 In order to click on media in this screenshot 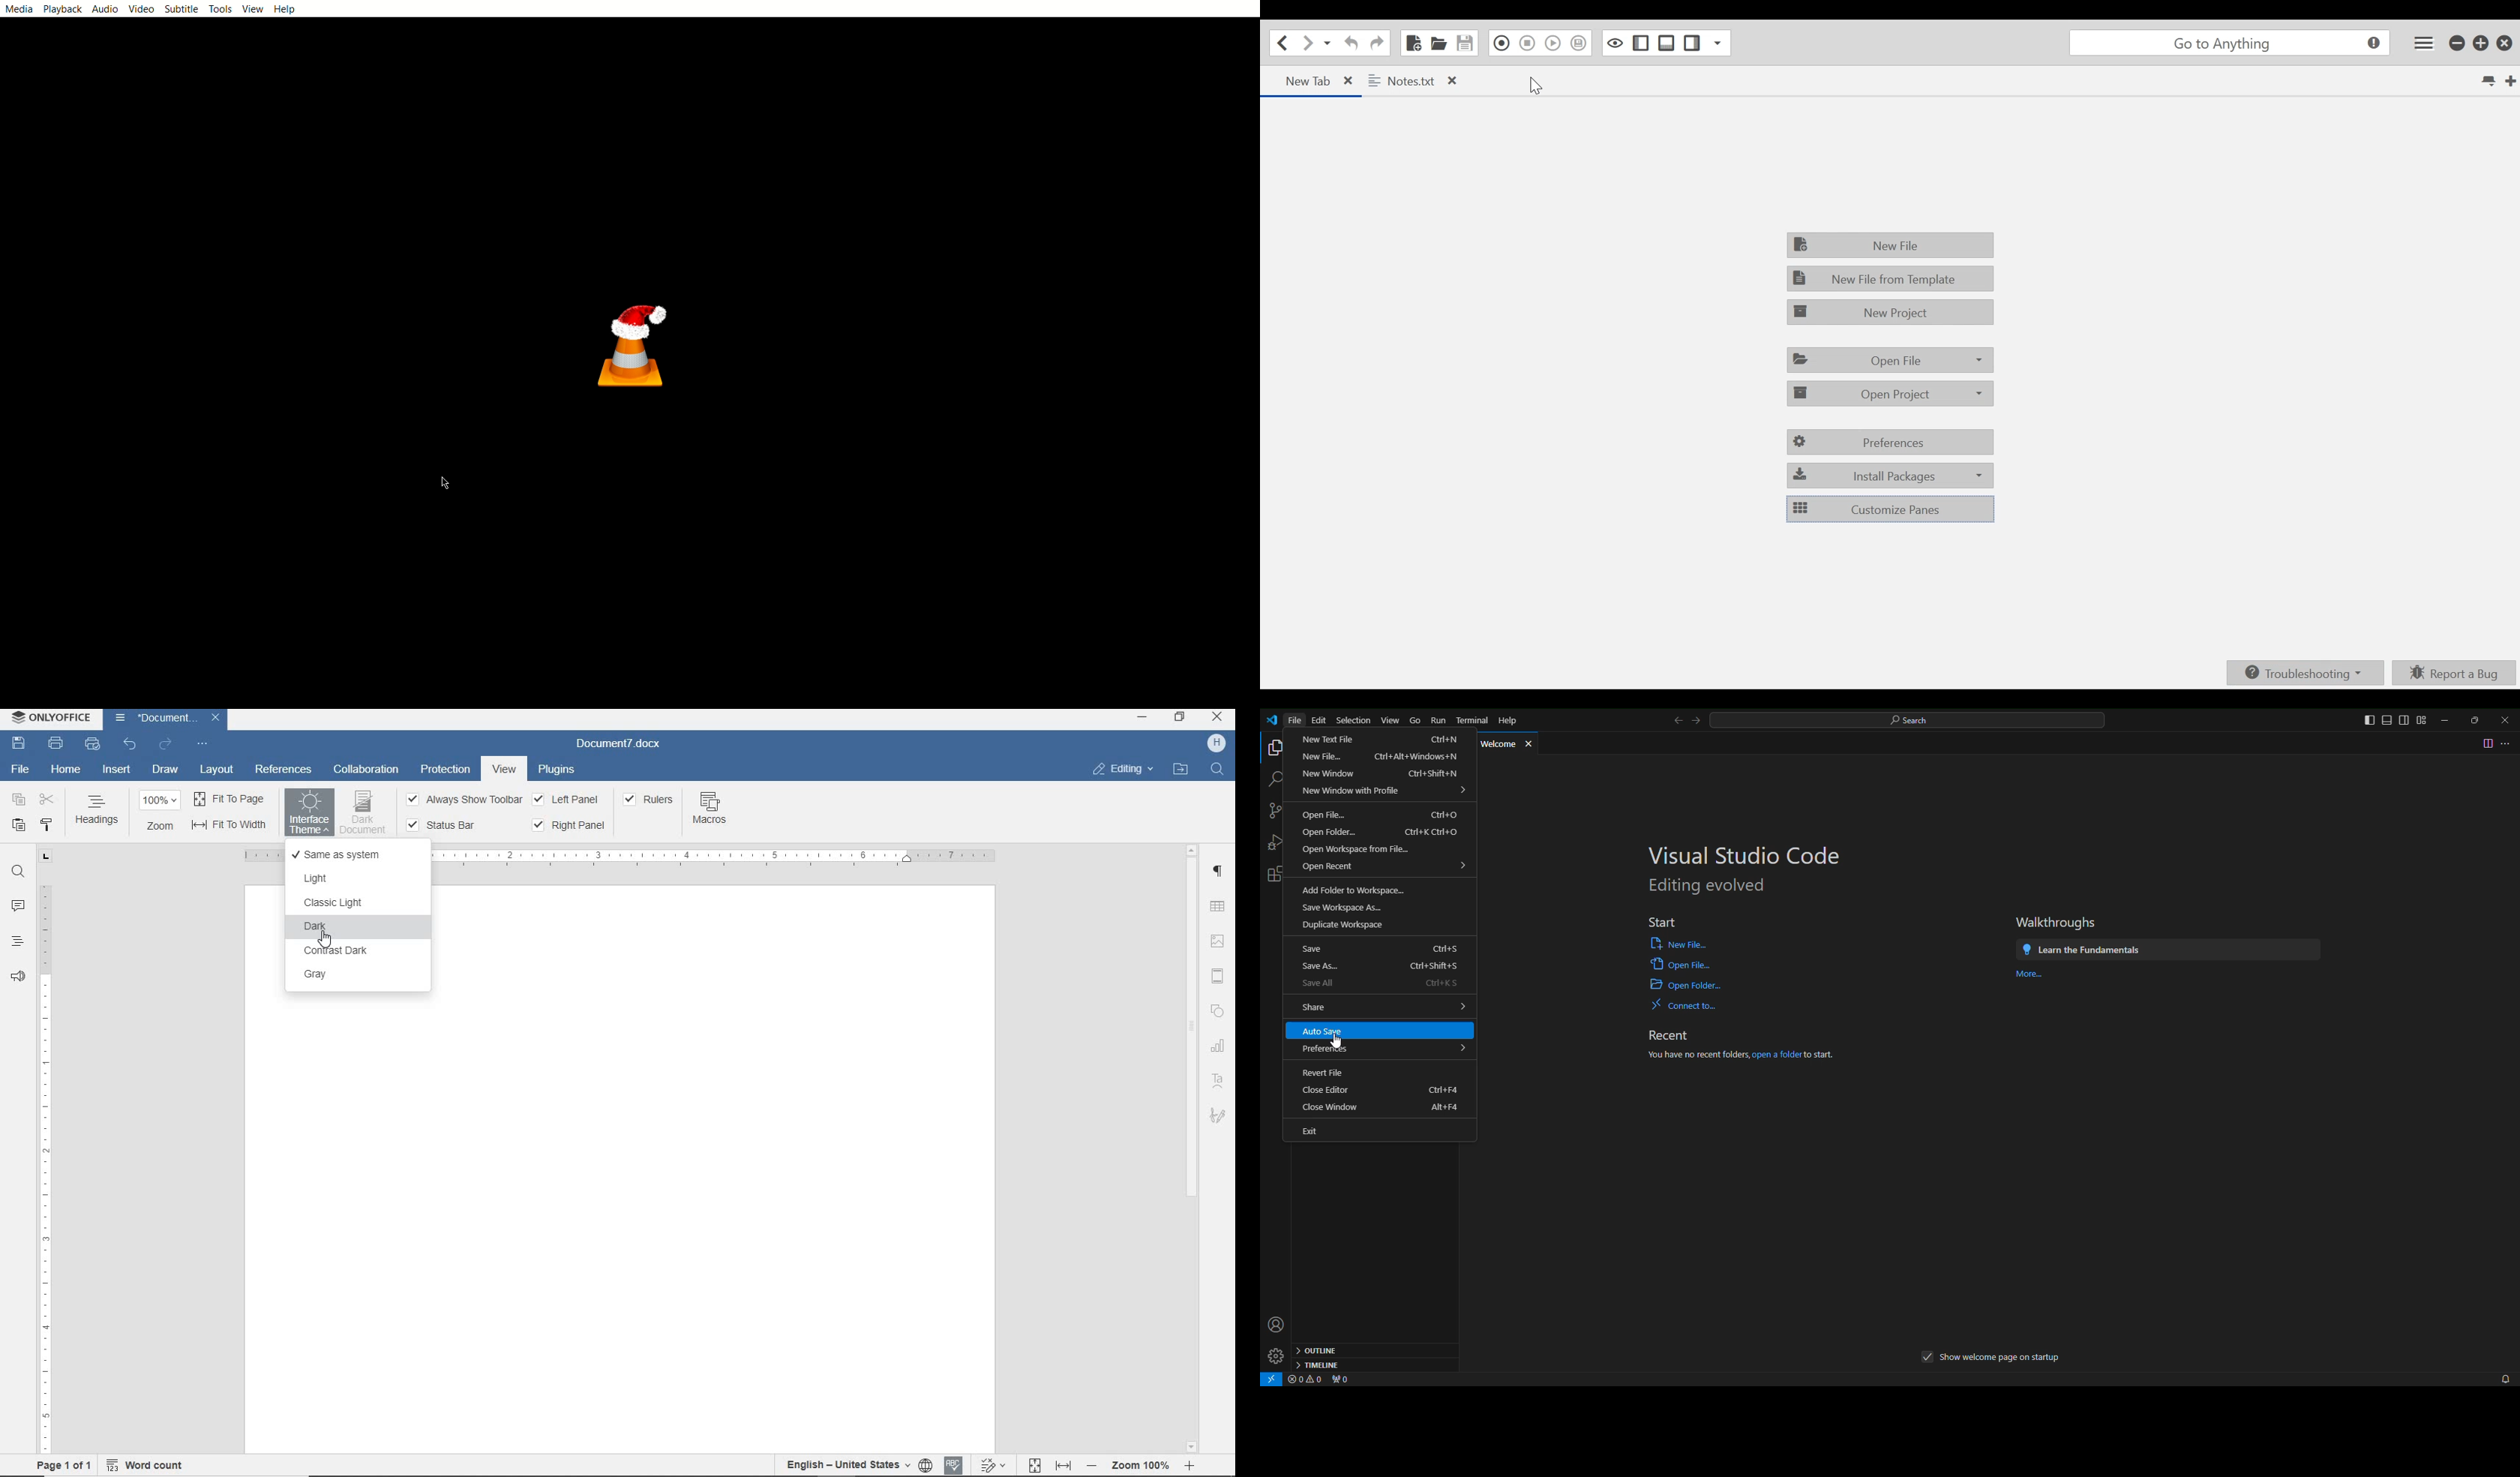, I will do `click(18, 9)`.